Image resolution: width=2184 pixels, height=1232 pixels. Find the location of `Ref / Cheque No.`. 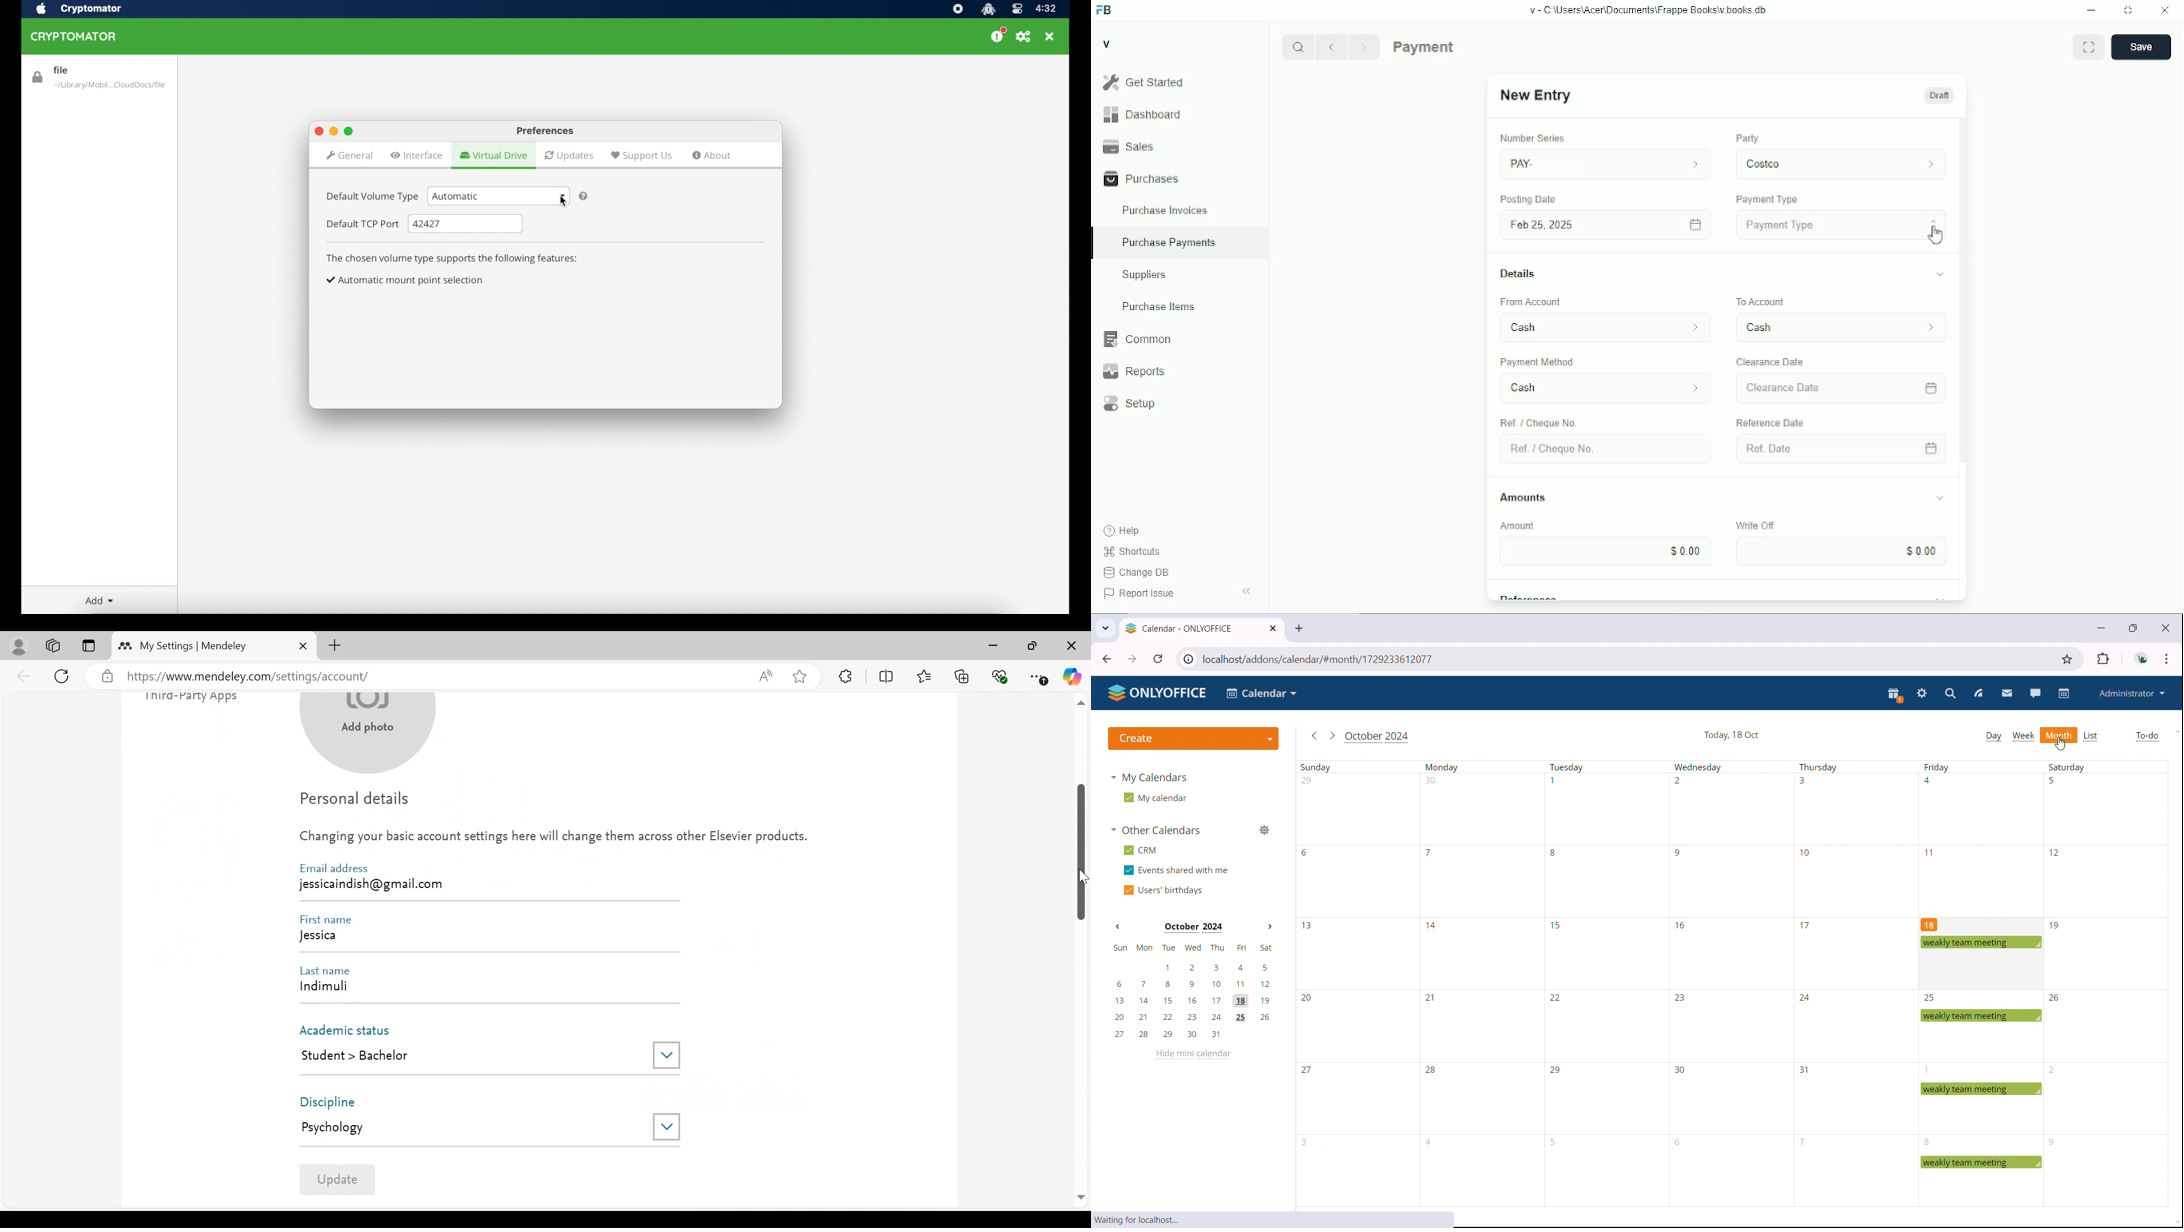

Ref / Cheque No. is located at coordinates (1541, 422).